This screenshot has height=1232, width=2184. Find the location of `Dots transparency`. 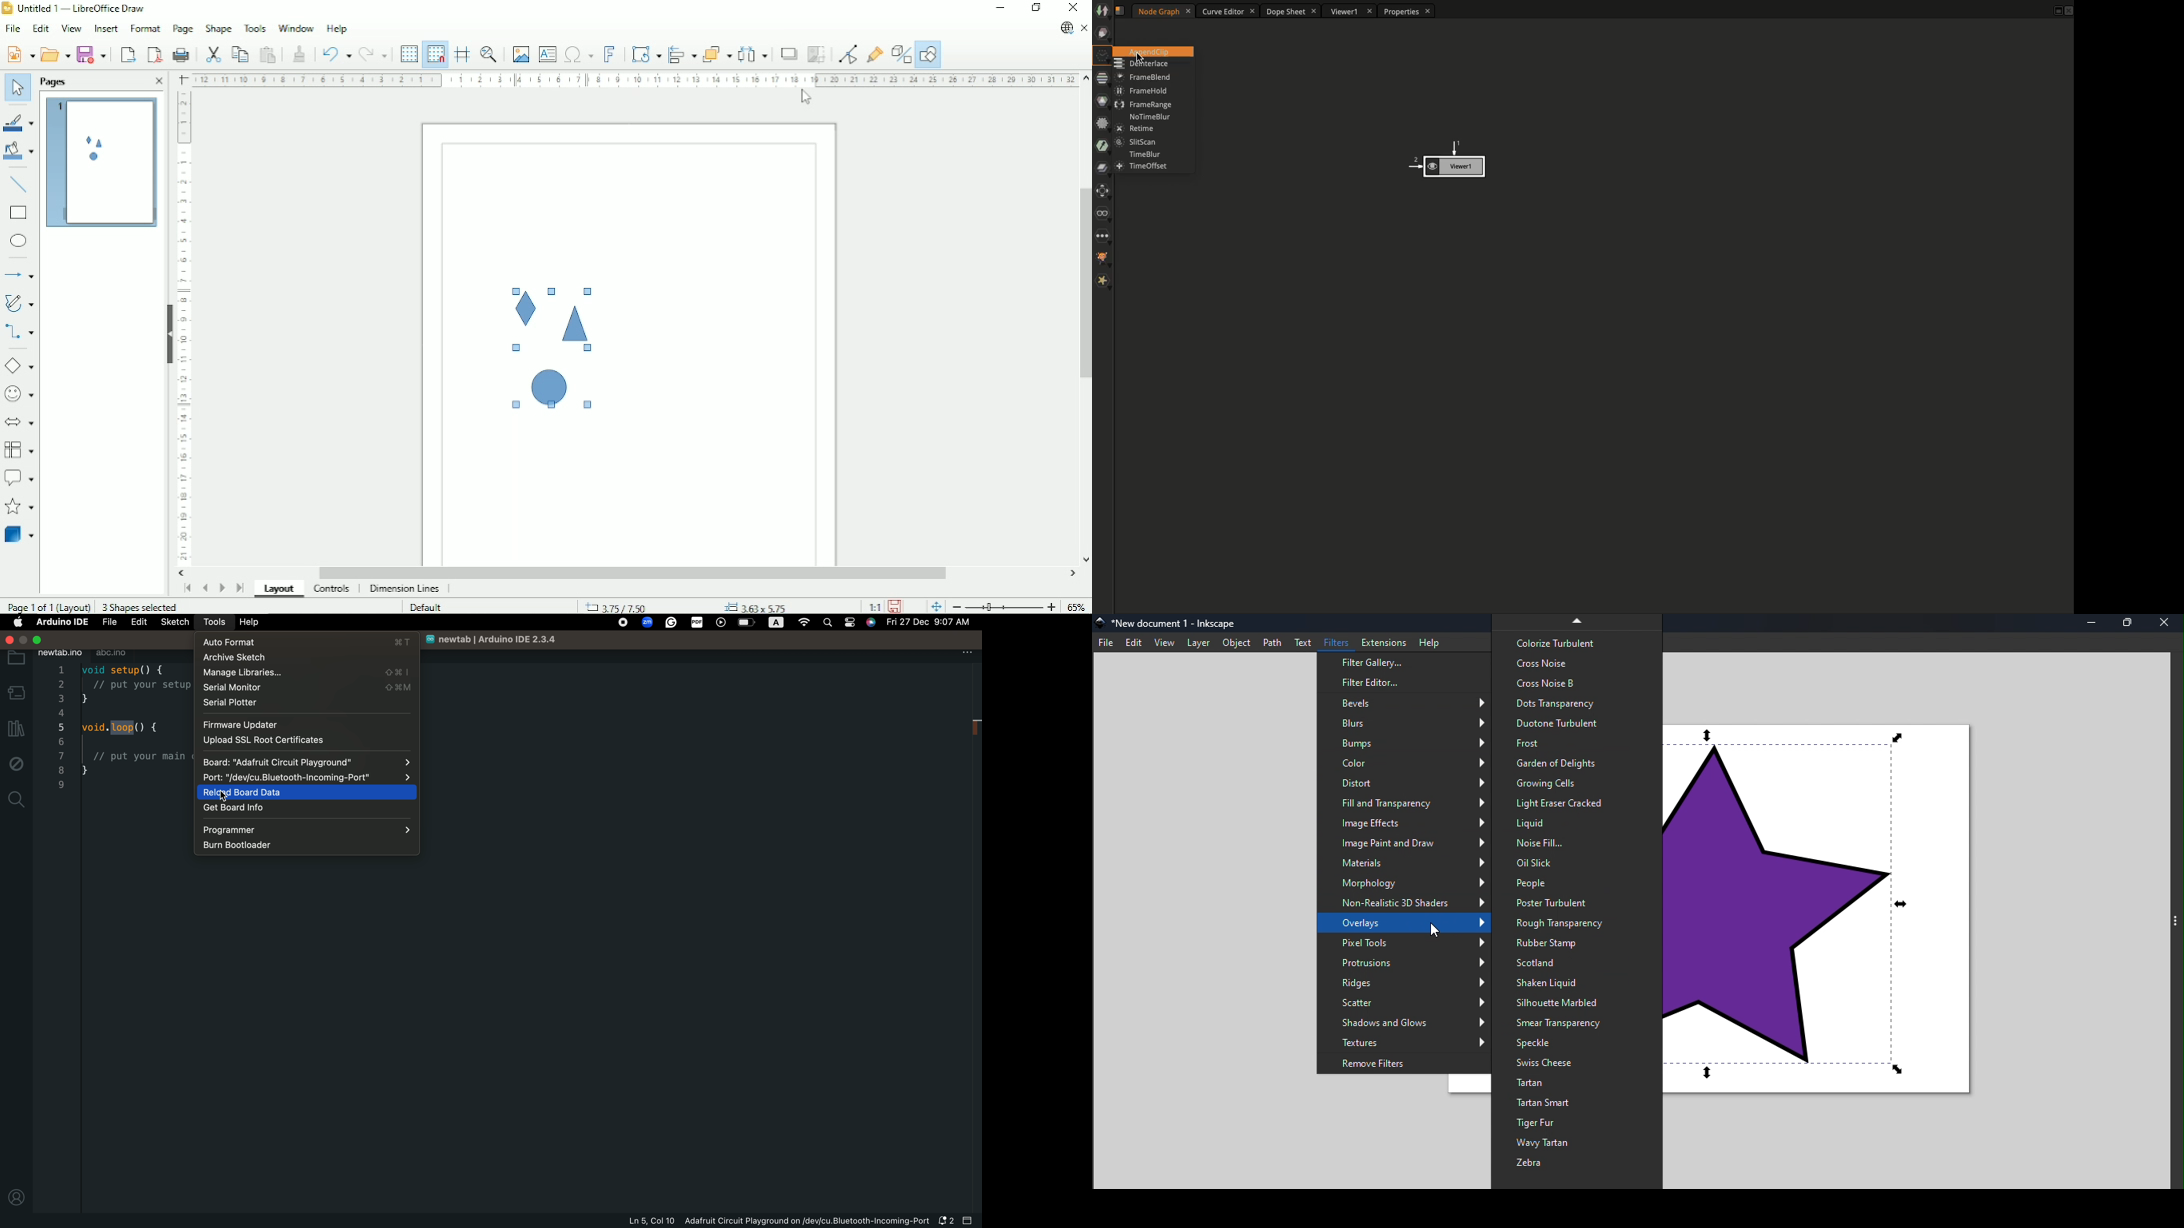

Dots transparency is located at coordinates (1576, 703).